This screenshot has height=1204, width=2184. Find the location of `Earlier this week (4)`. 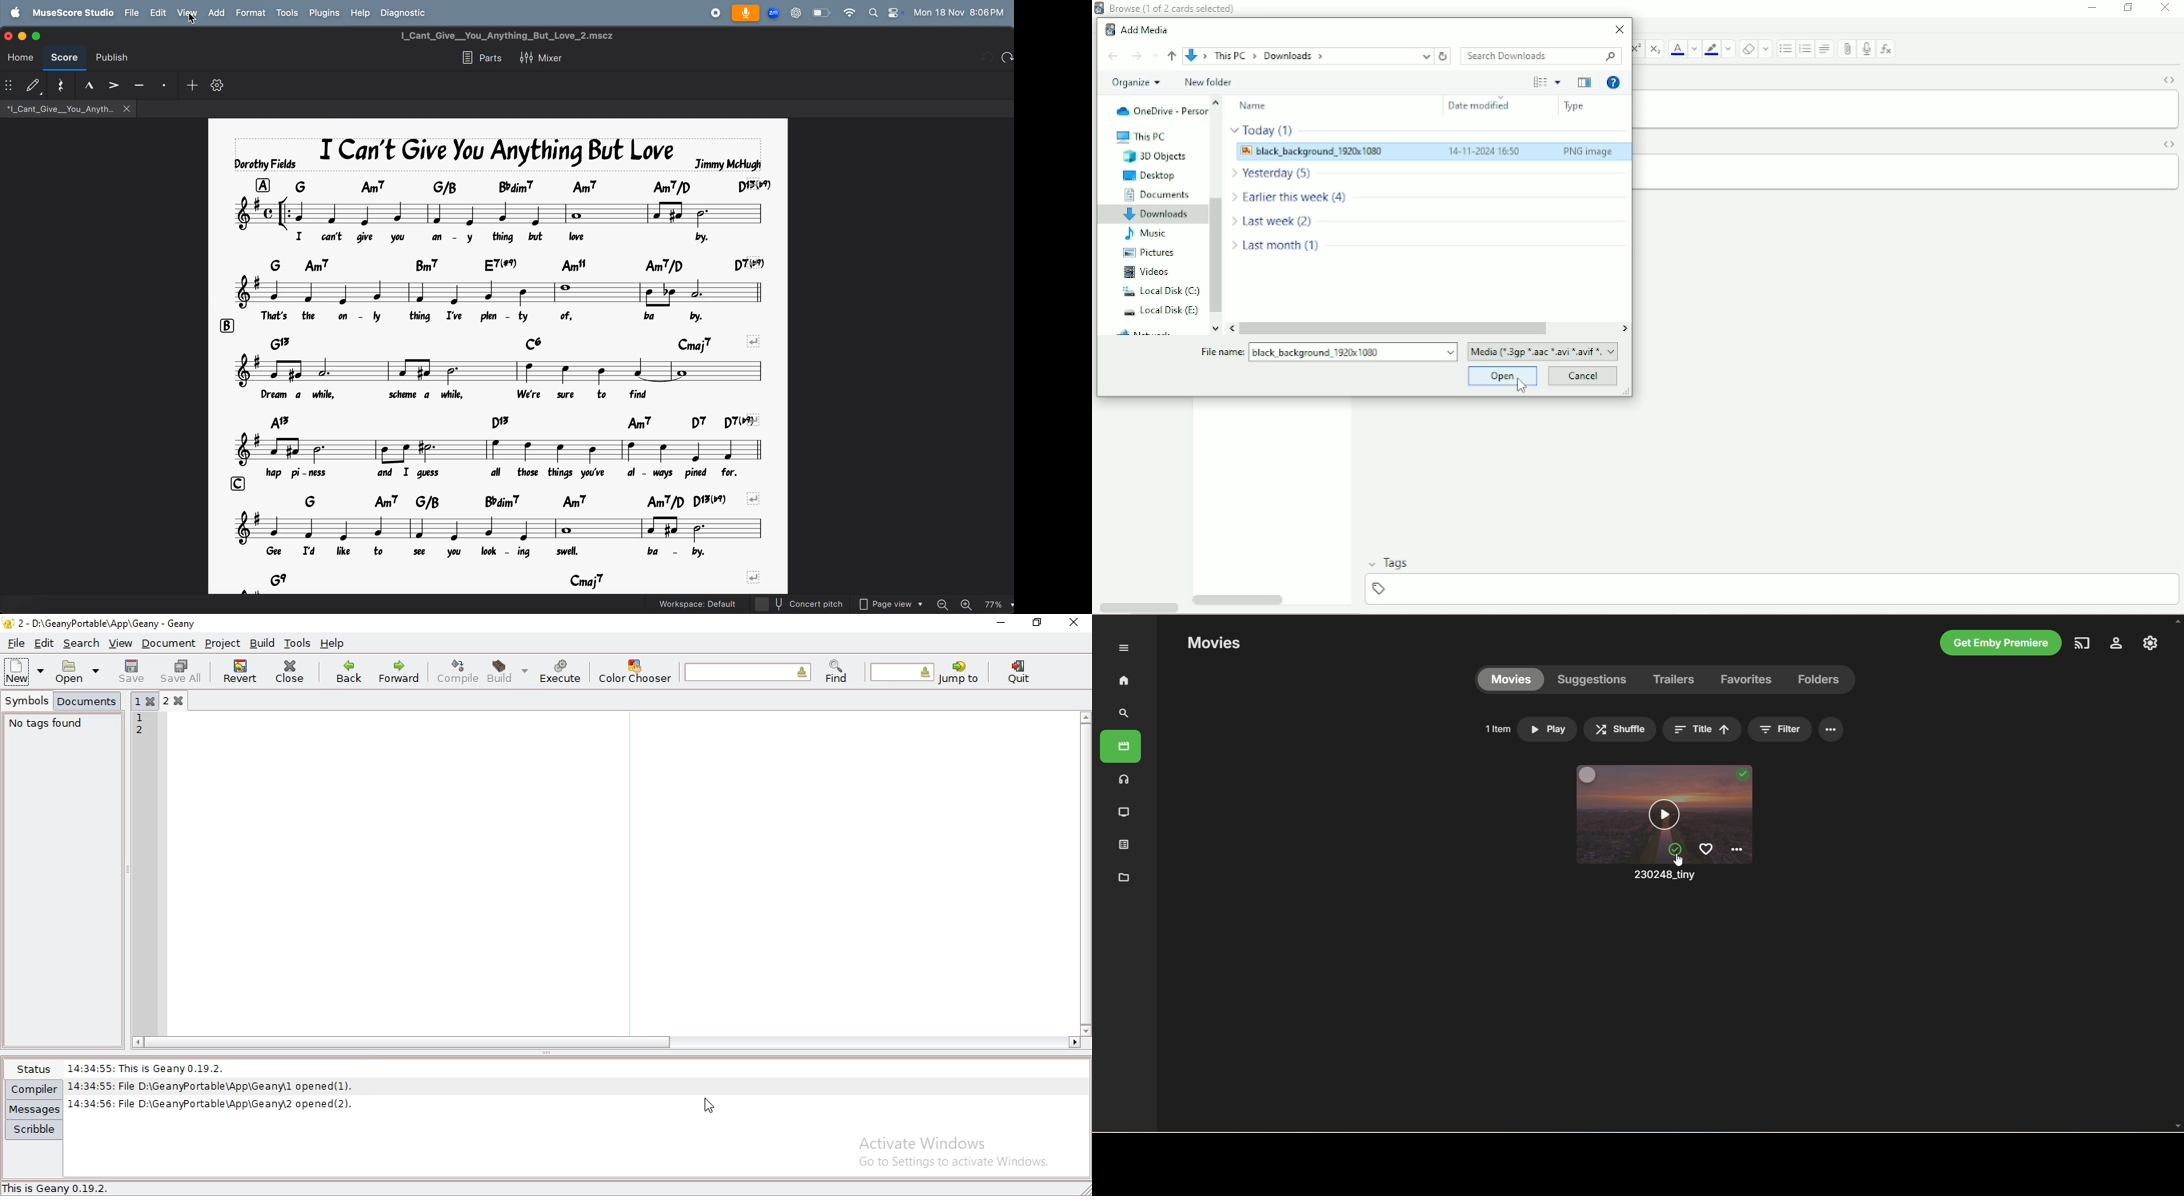

Earlier this week (4) is located at coordinates (1289, 197).